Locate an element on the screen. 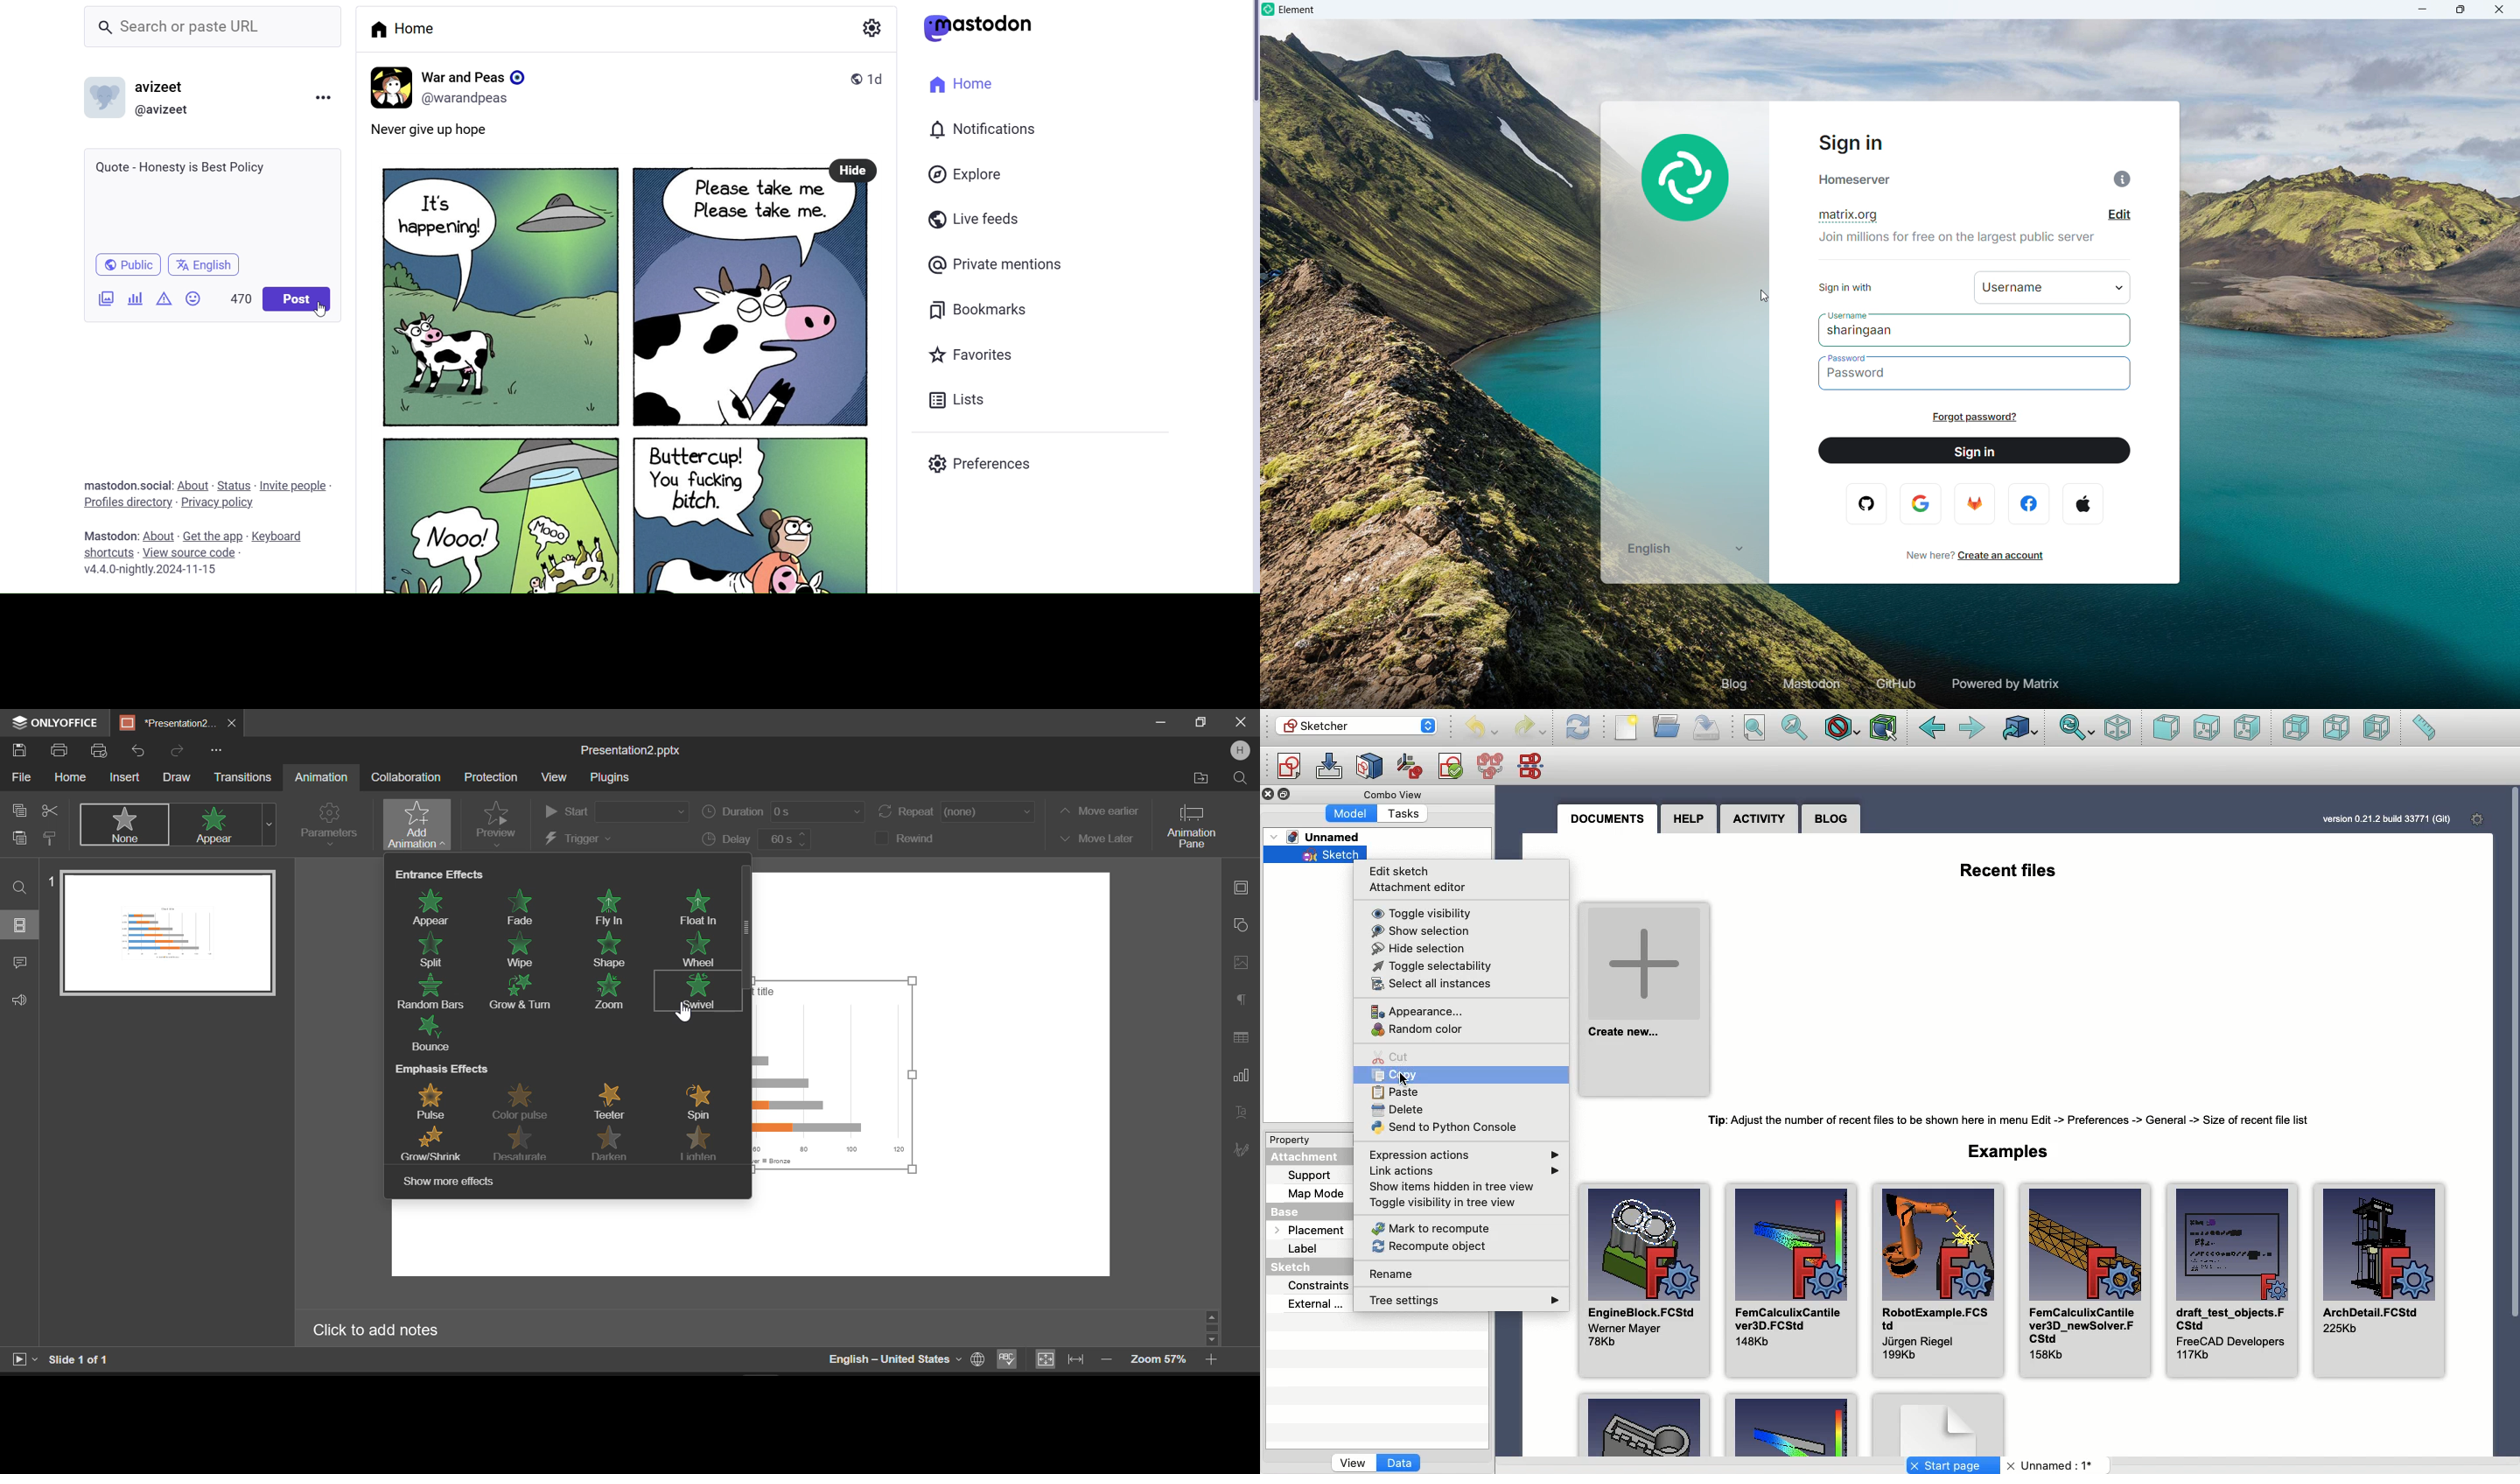  Quote - Honesty is Best Policy is located at coordinates (209, 197).